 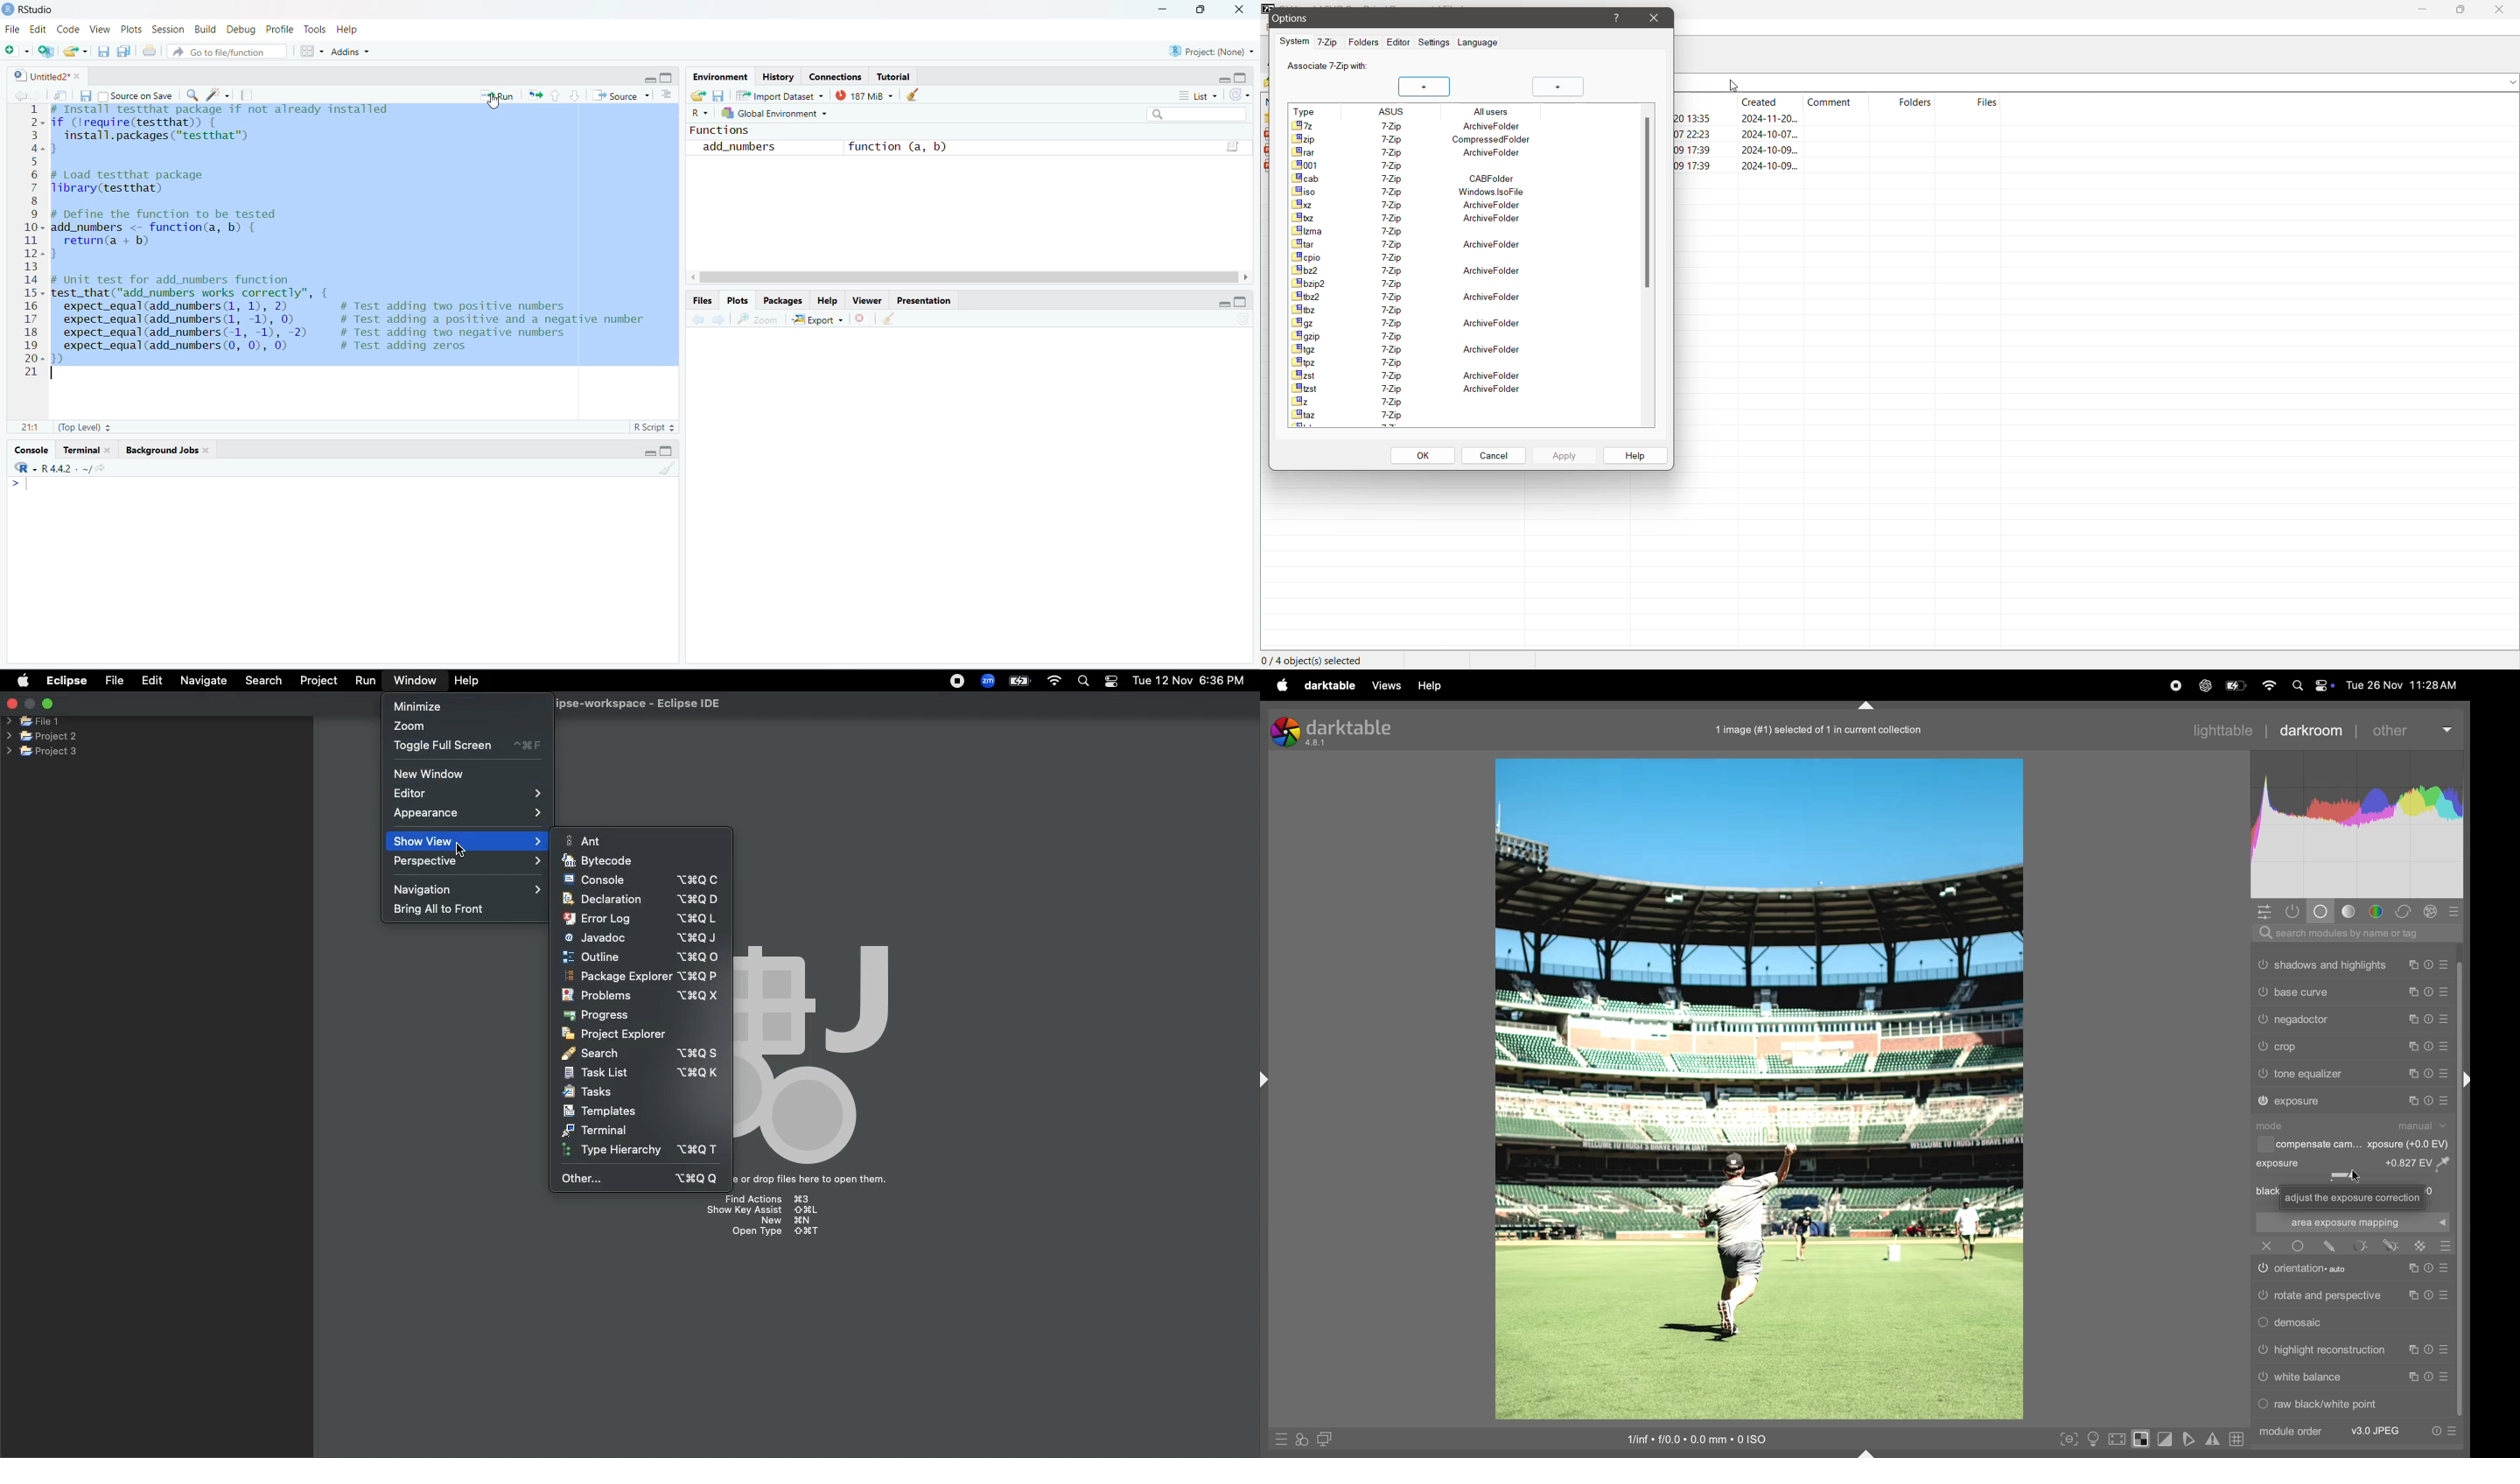 What do you see at coordinates (161, 449) in the screenshot?
I see `Background Jobs` at bounding box center [161, 449].